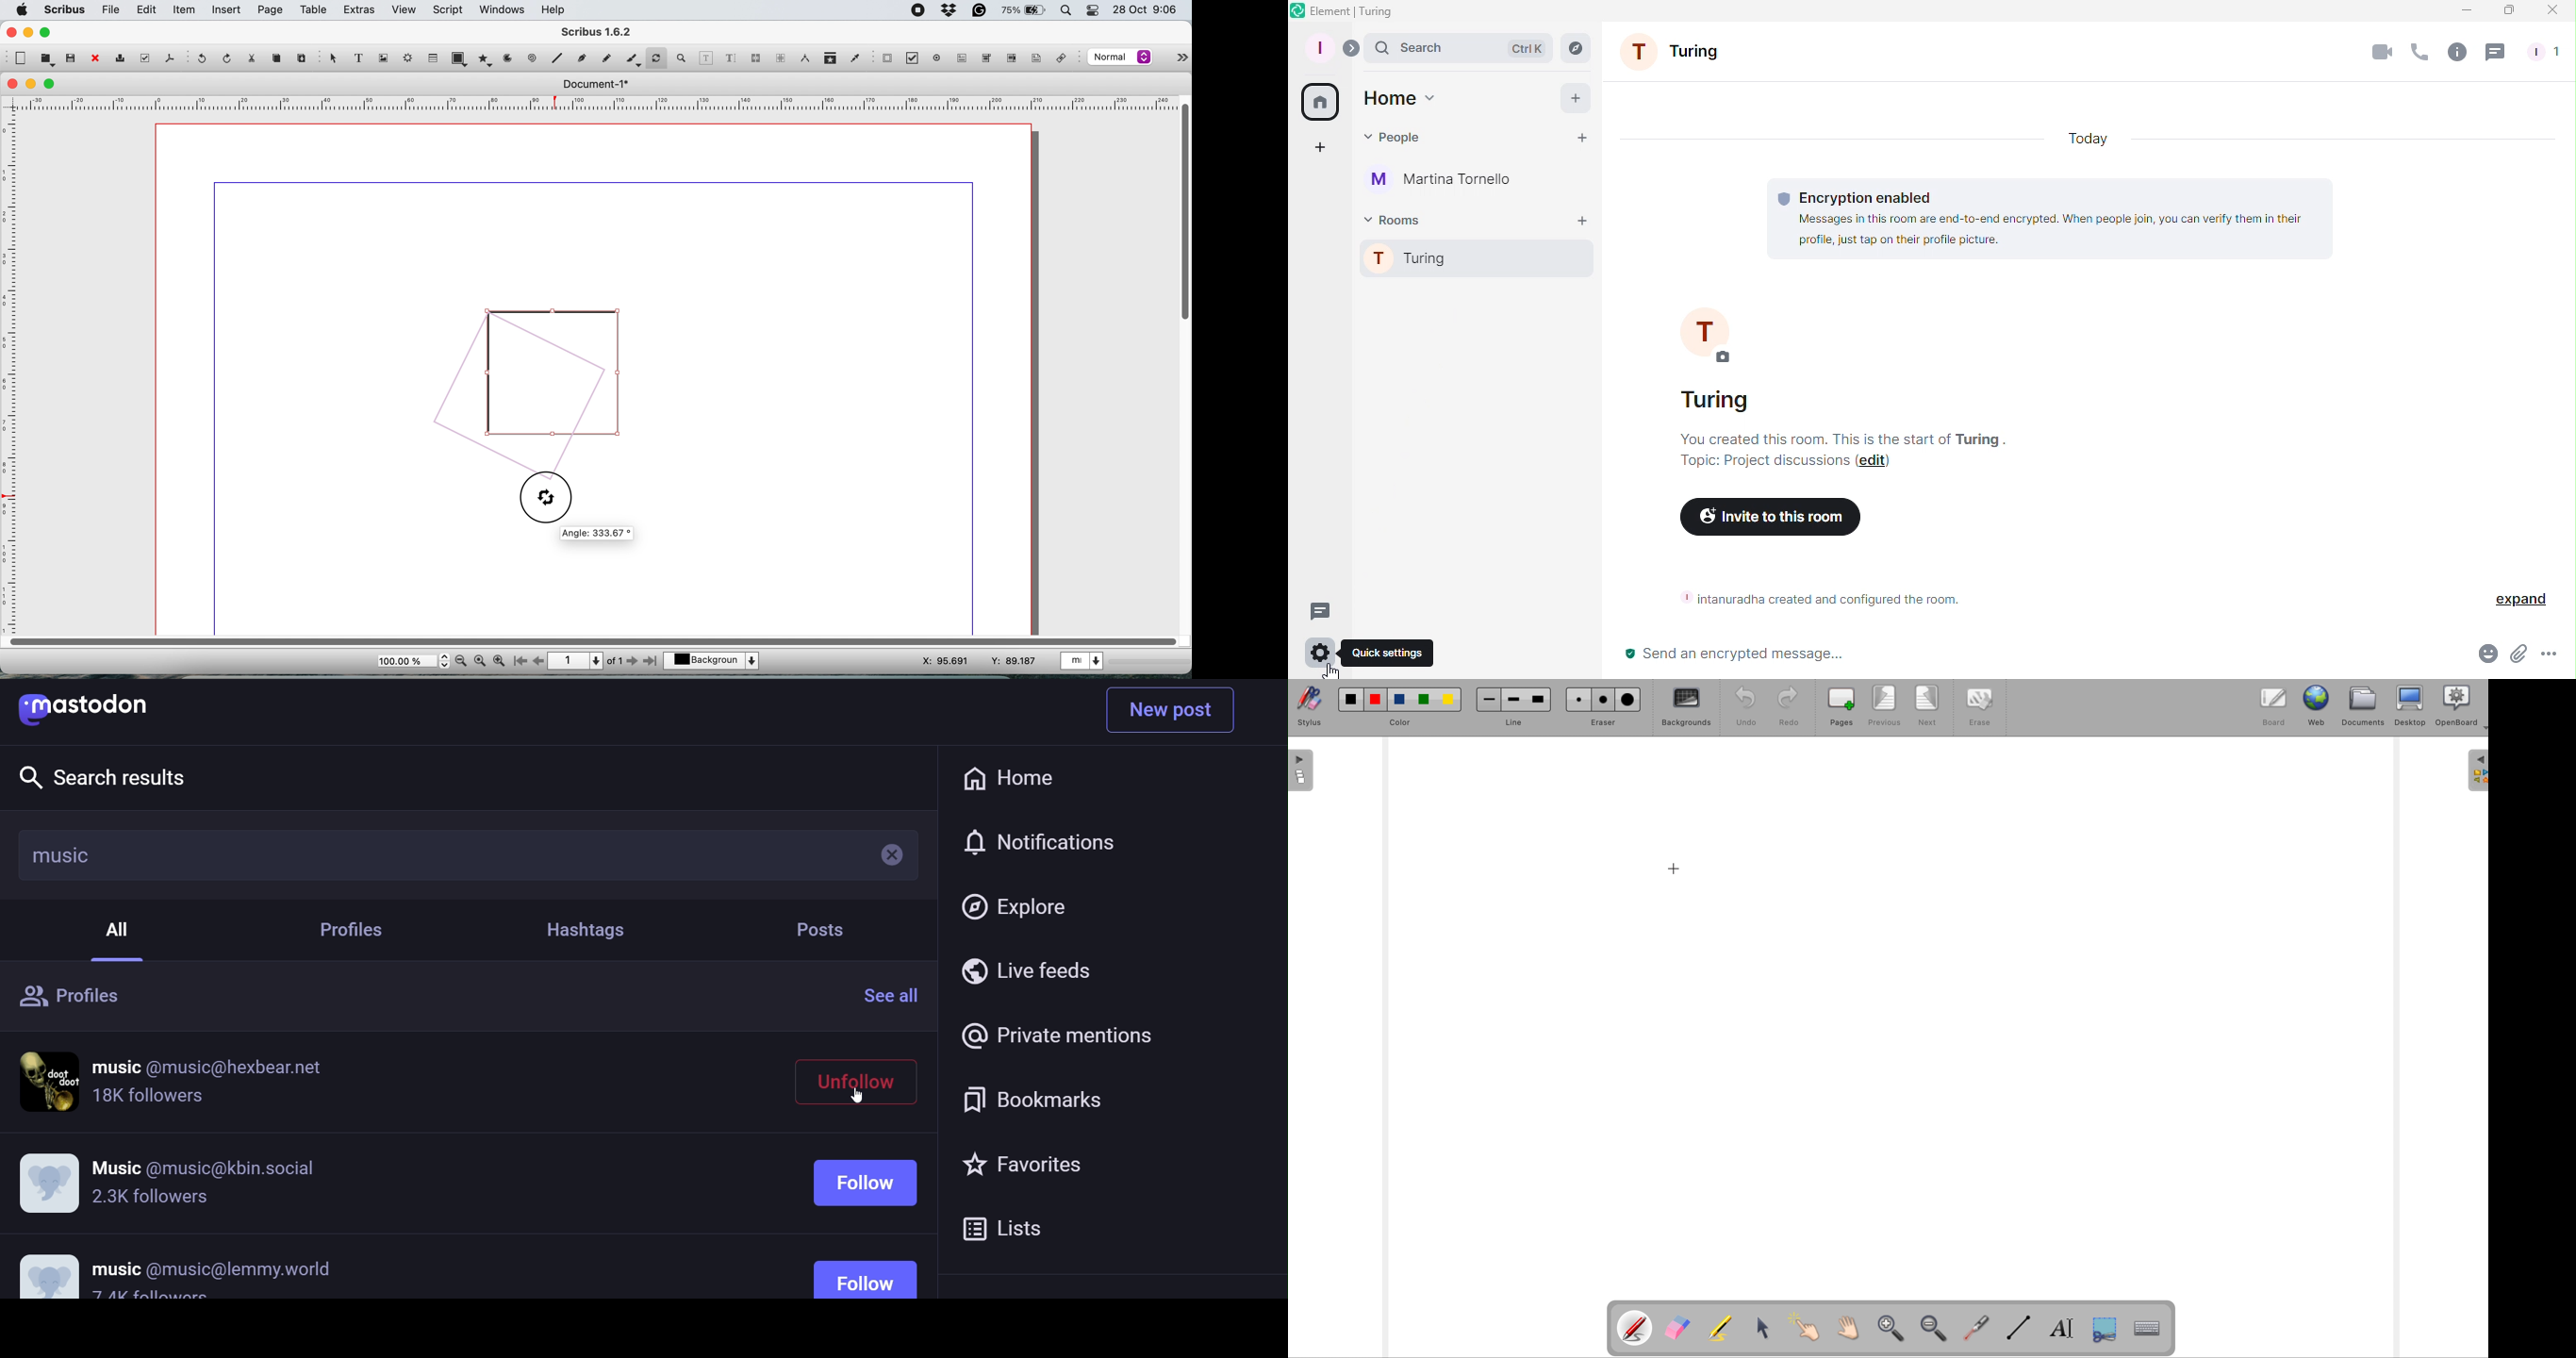  I want to click on image quality, so click(1121, 58).